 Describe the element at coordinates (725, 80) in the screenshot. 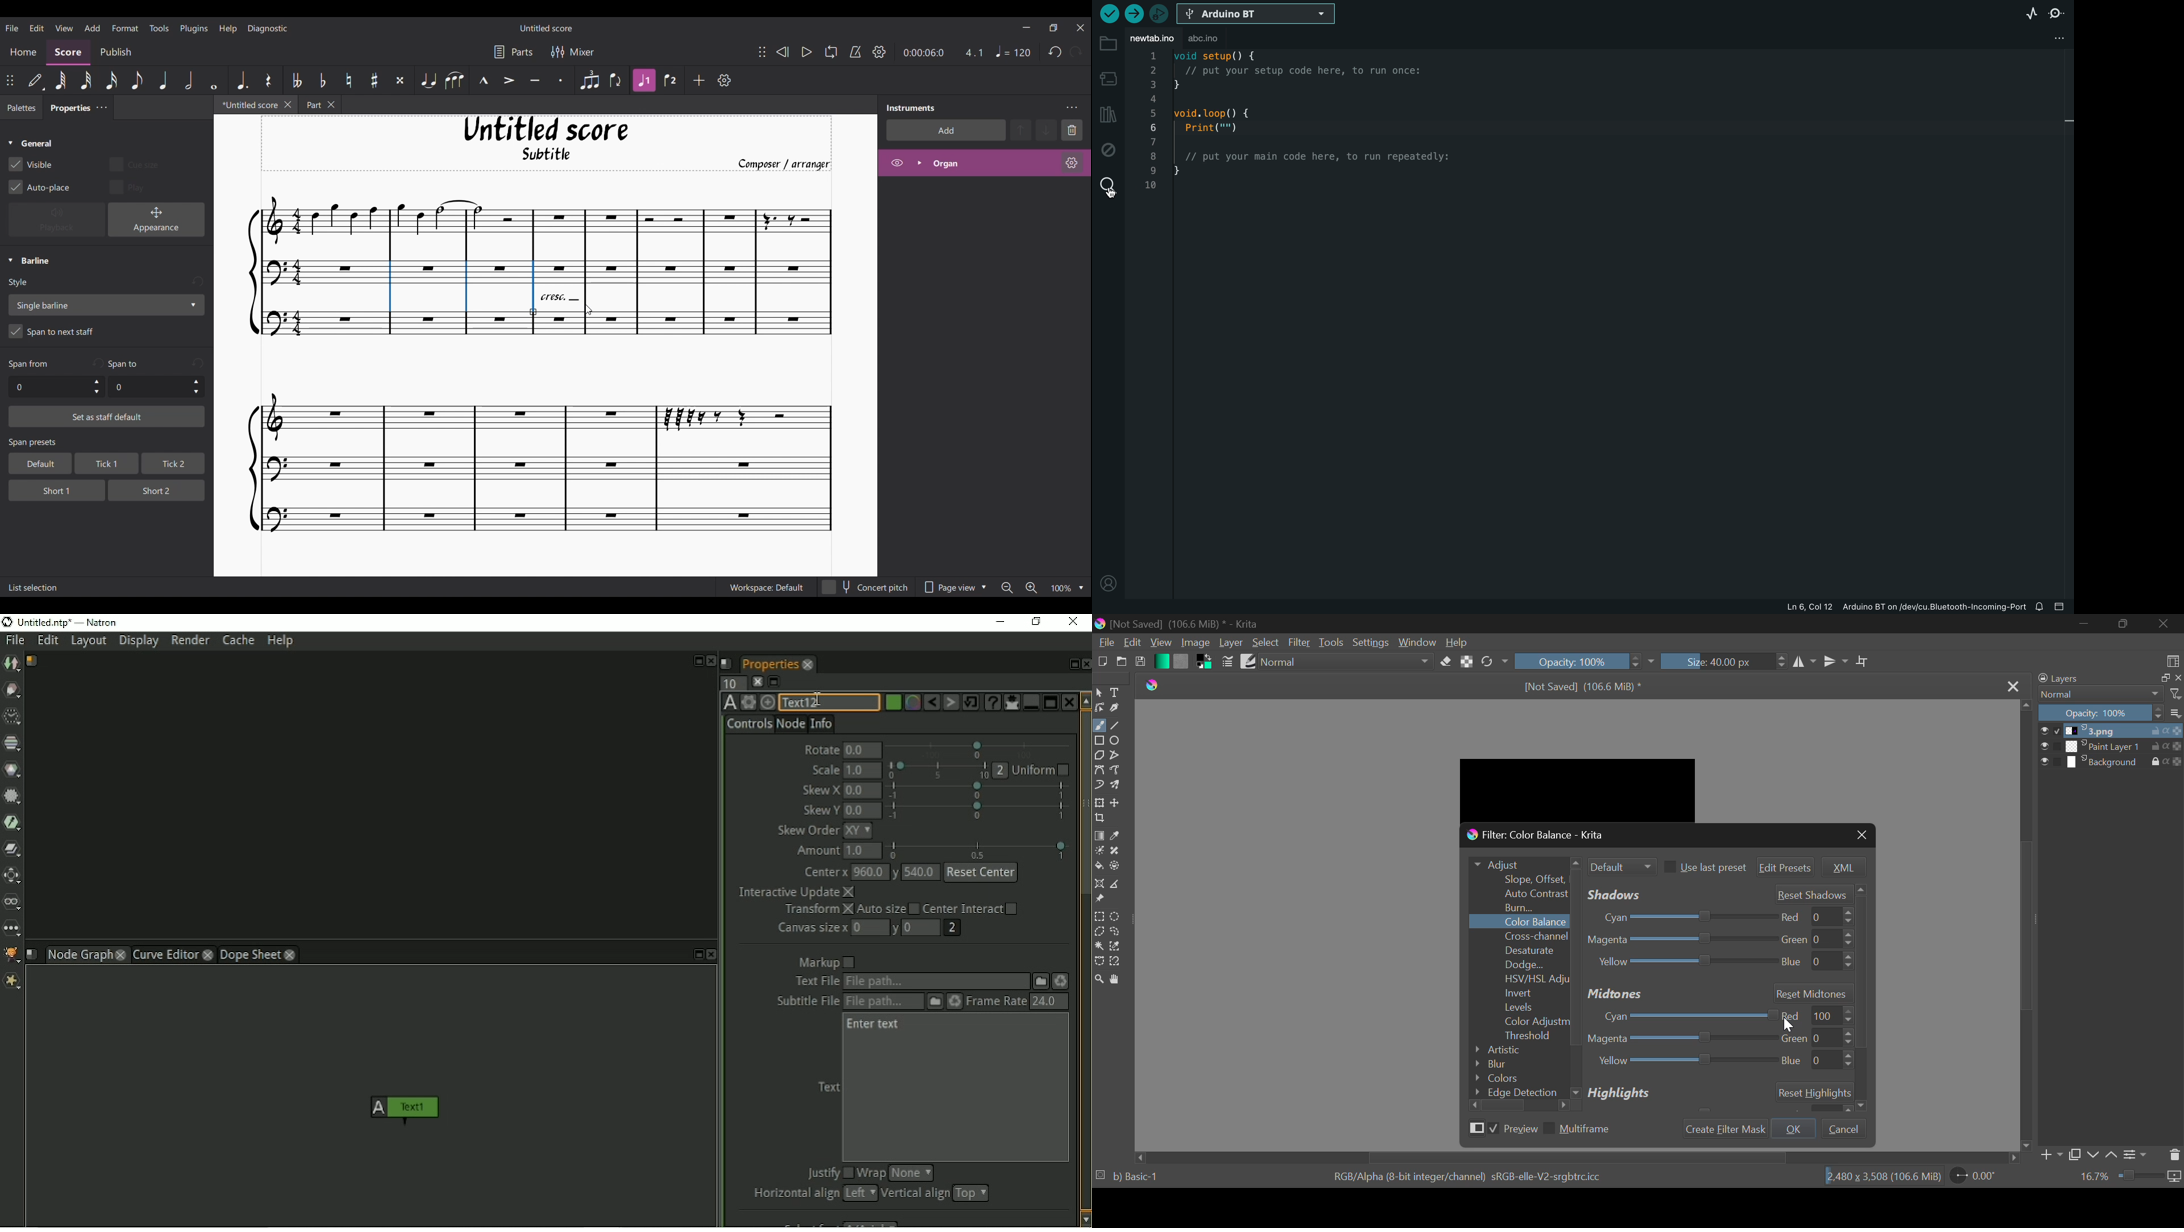

I see `Customize toolbar` at that location.